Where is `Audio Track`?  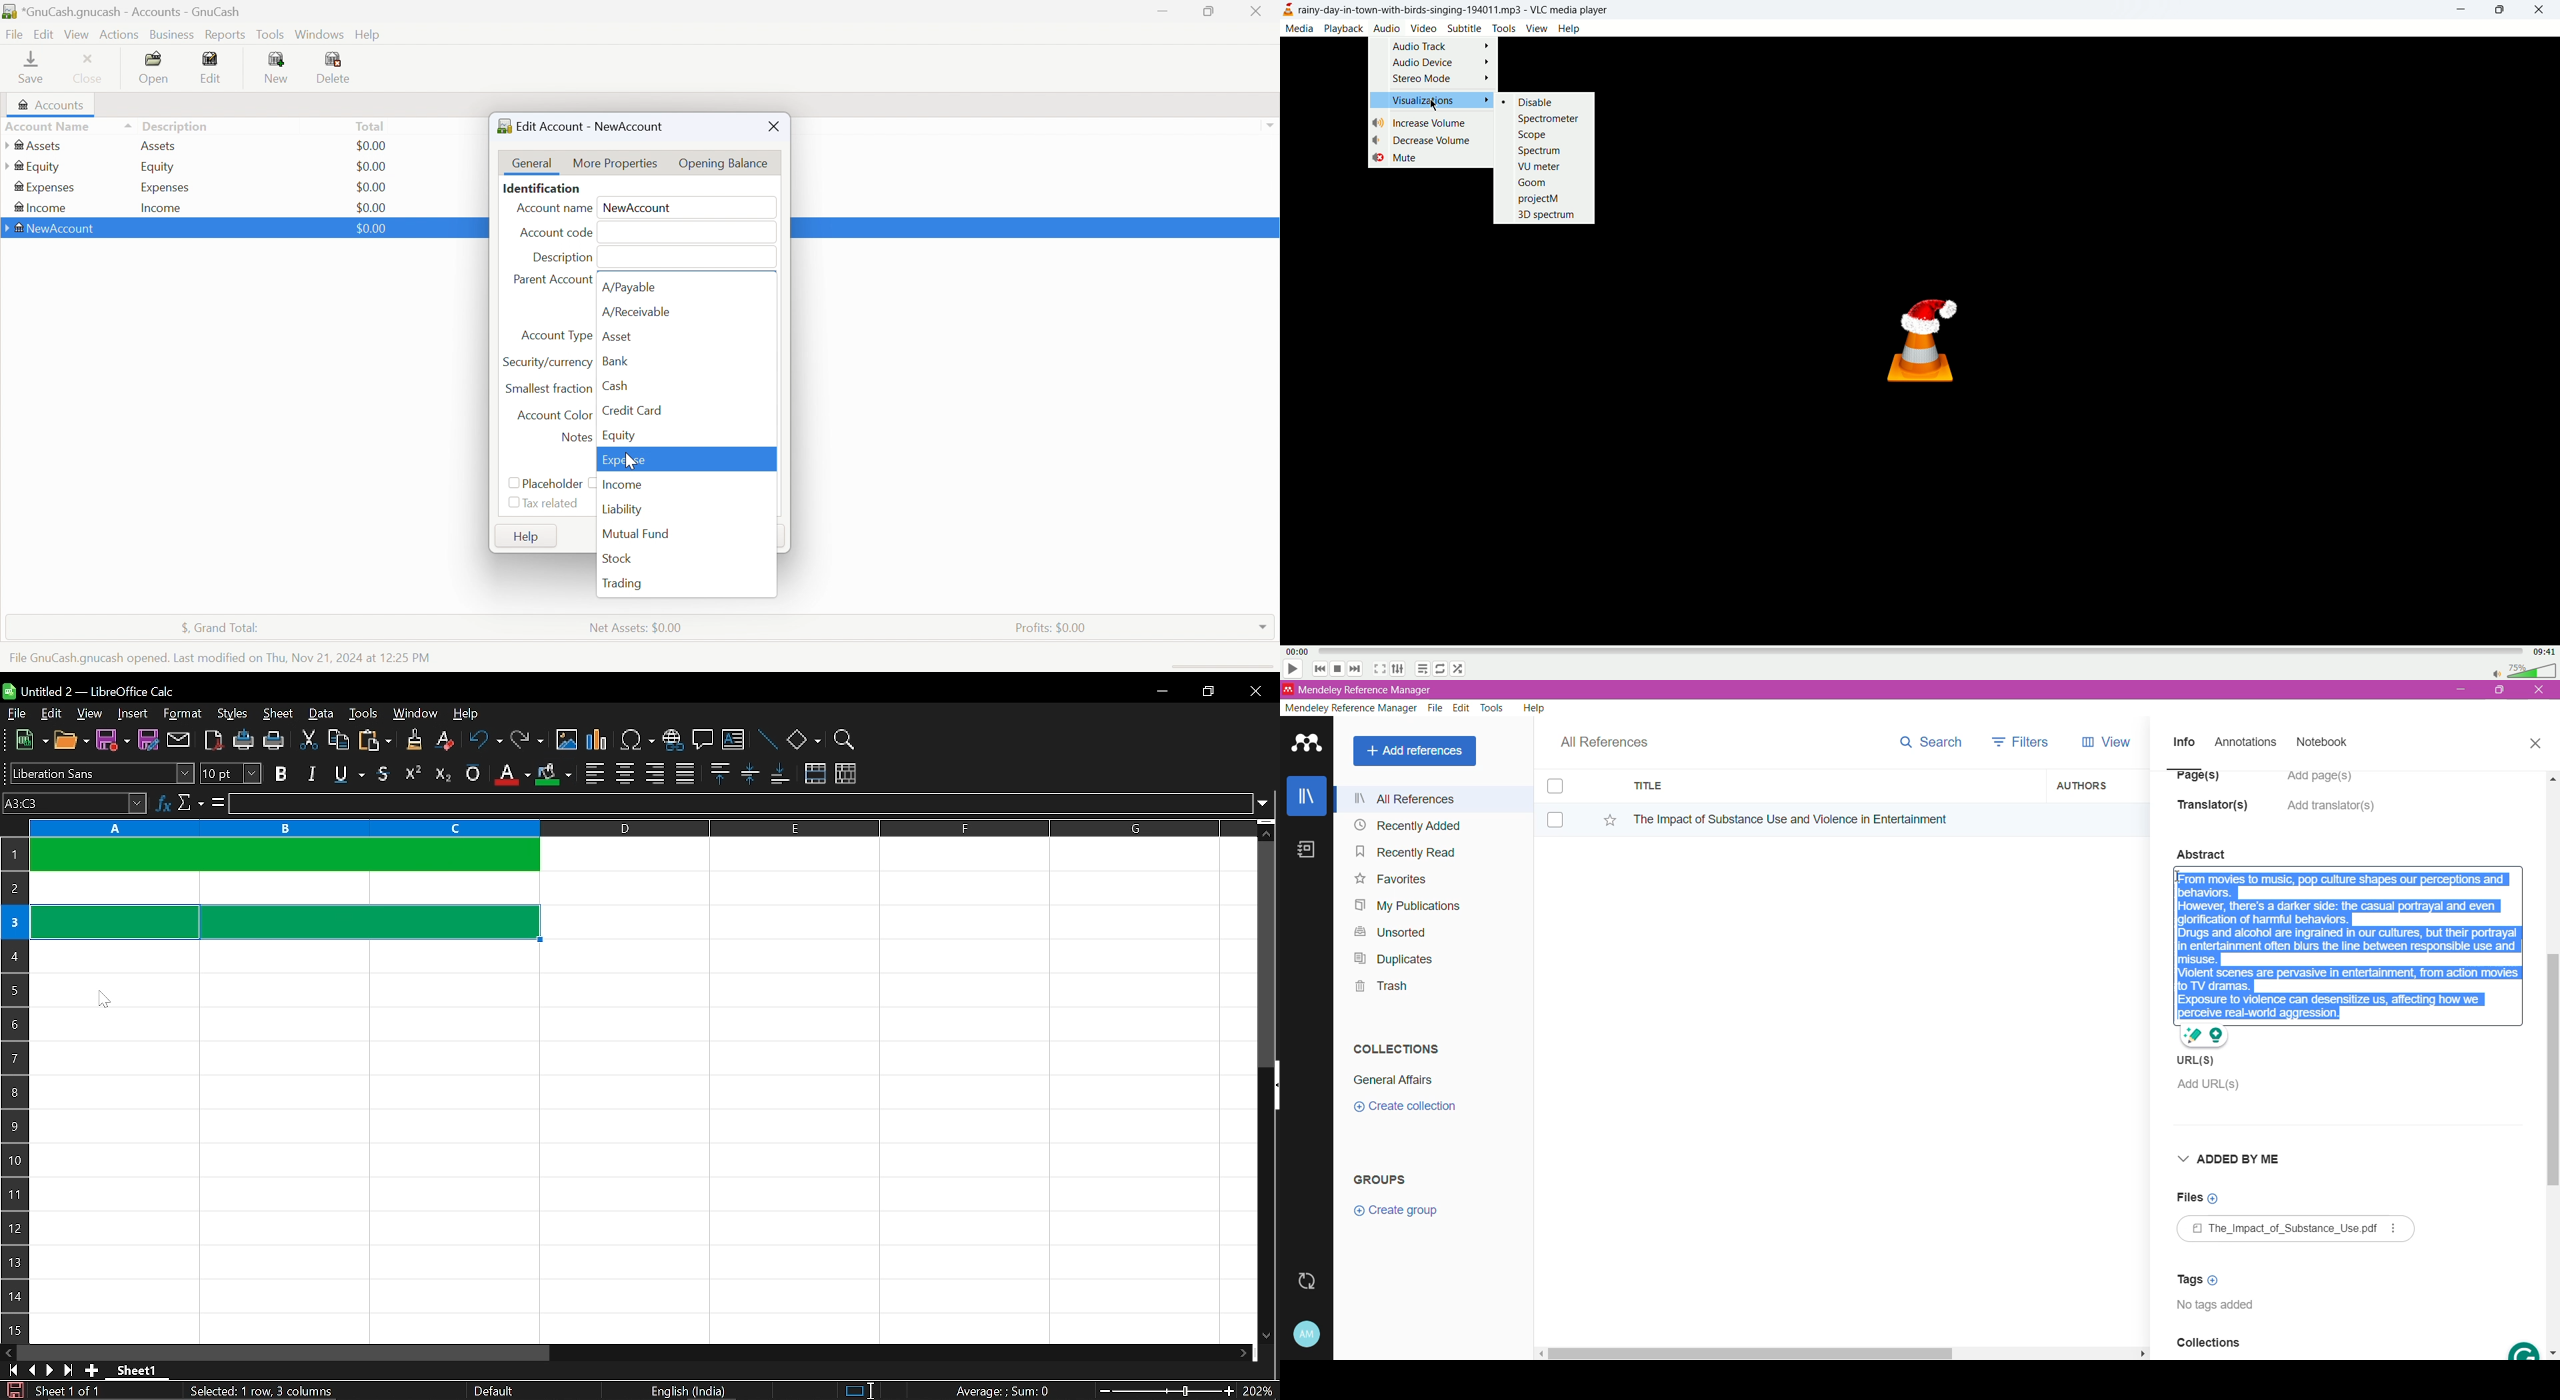
Audio Track is located at coordinates (1441, 47).